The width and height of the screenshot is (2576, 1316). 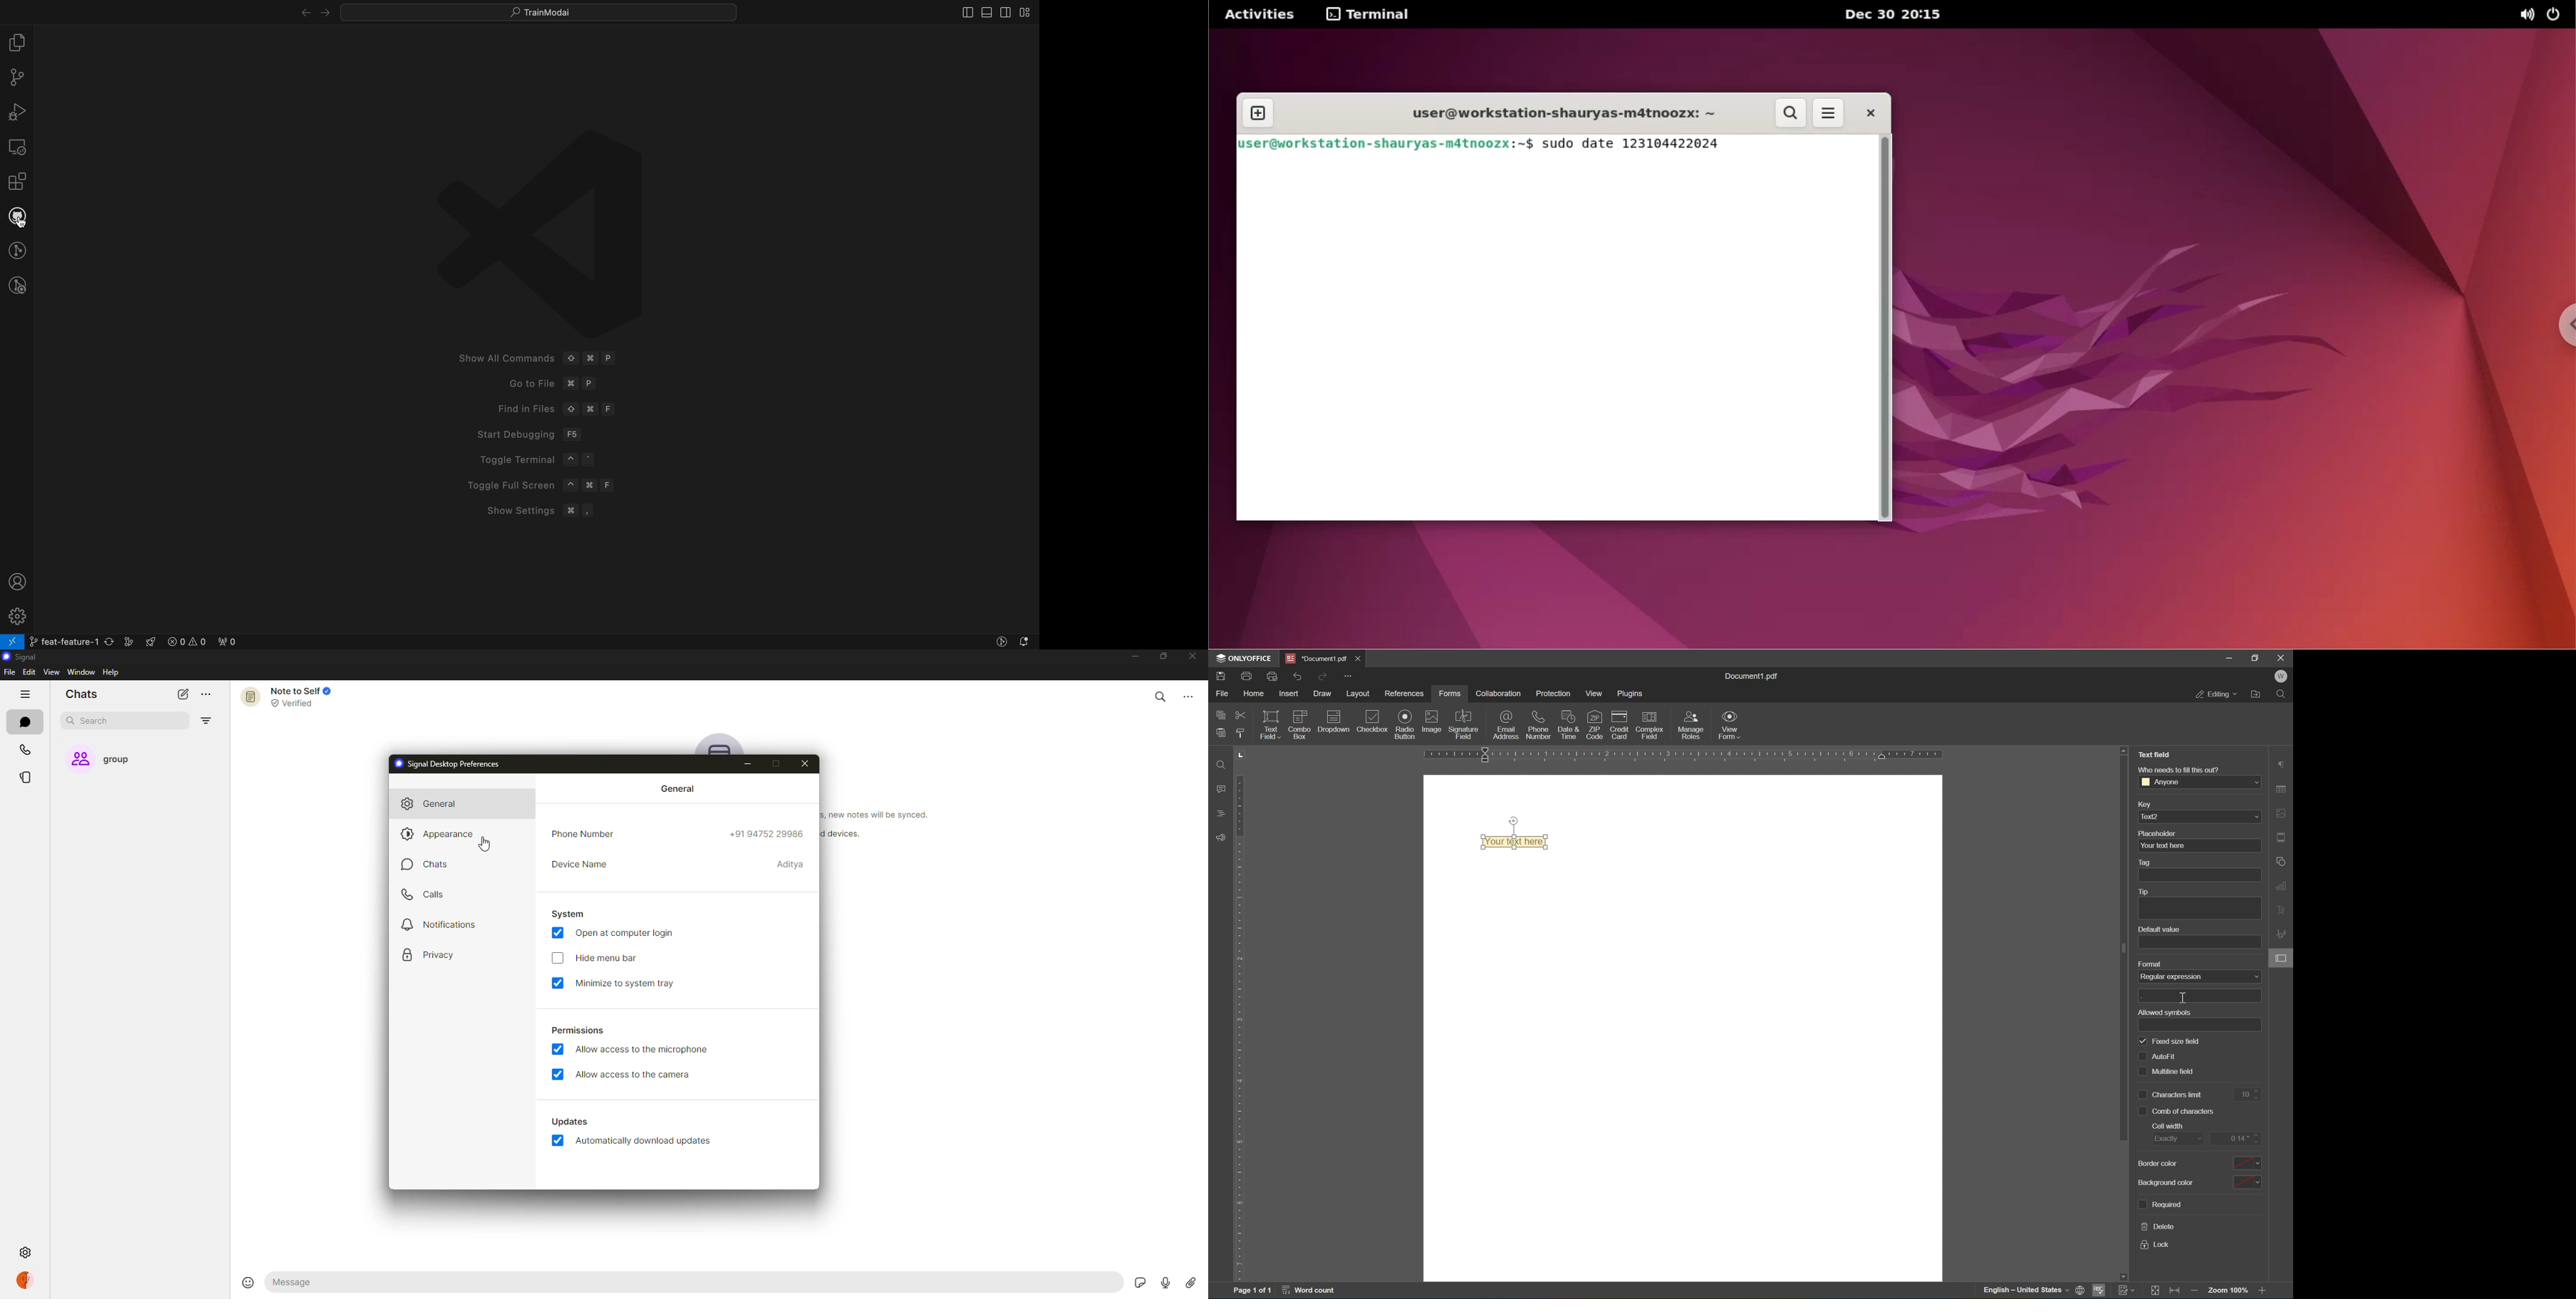 I want to click on ruler, so click(x=1237, y=1029).